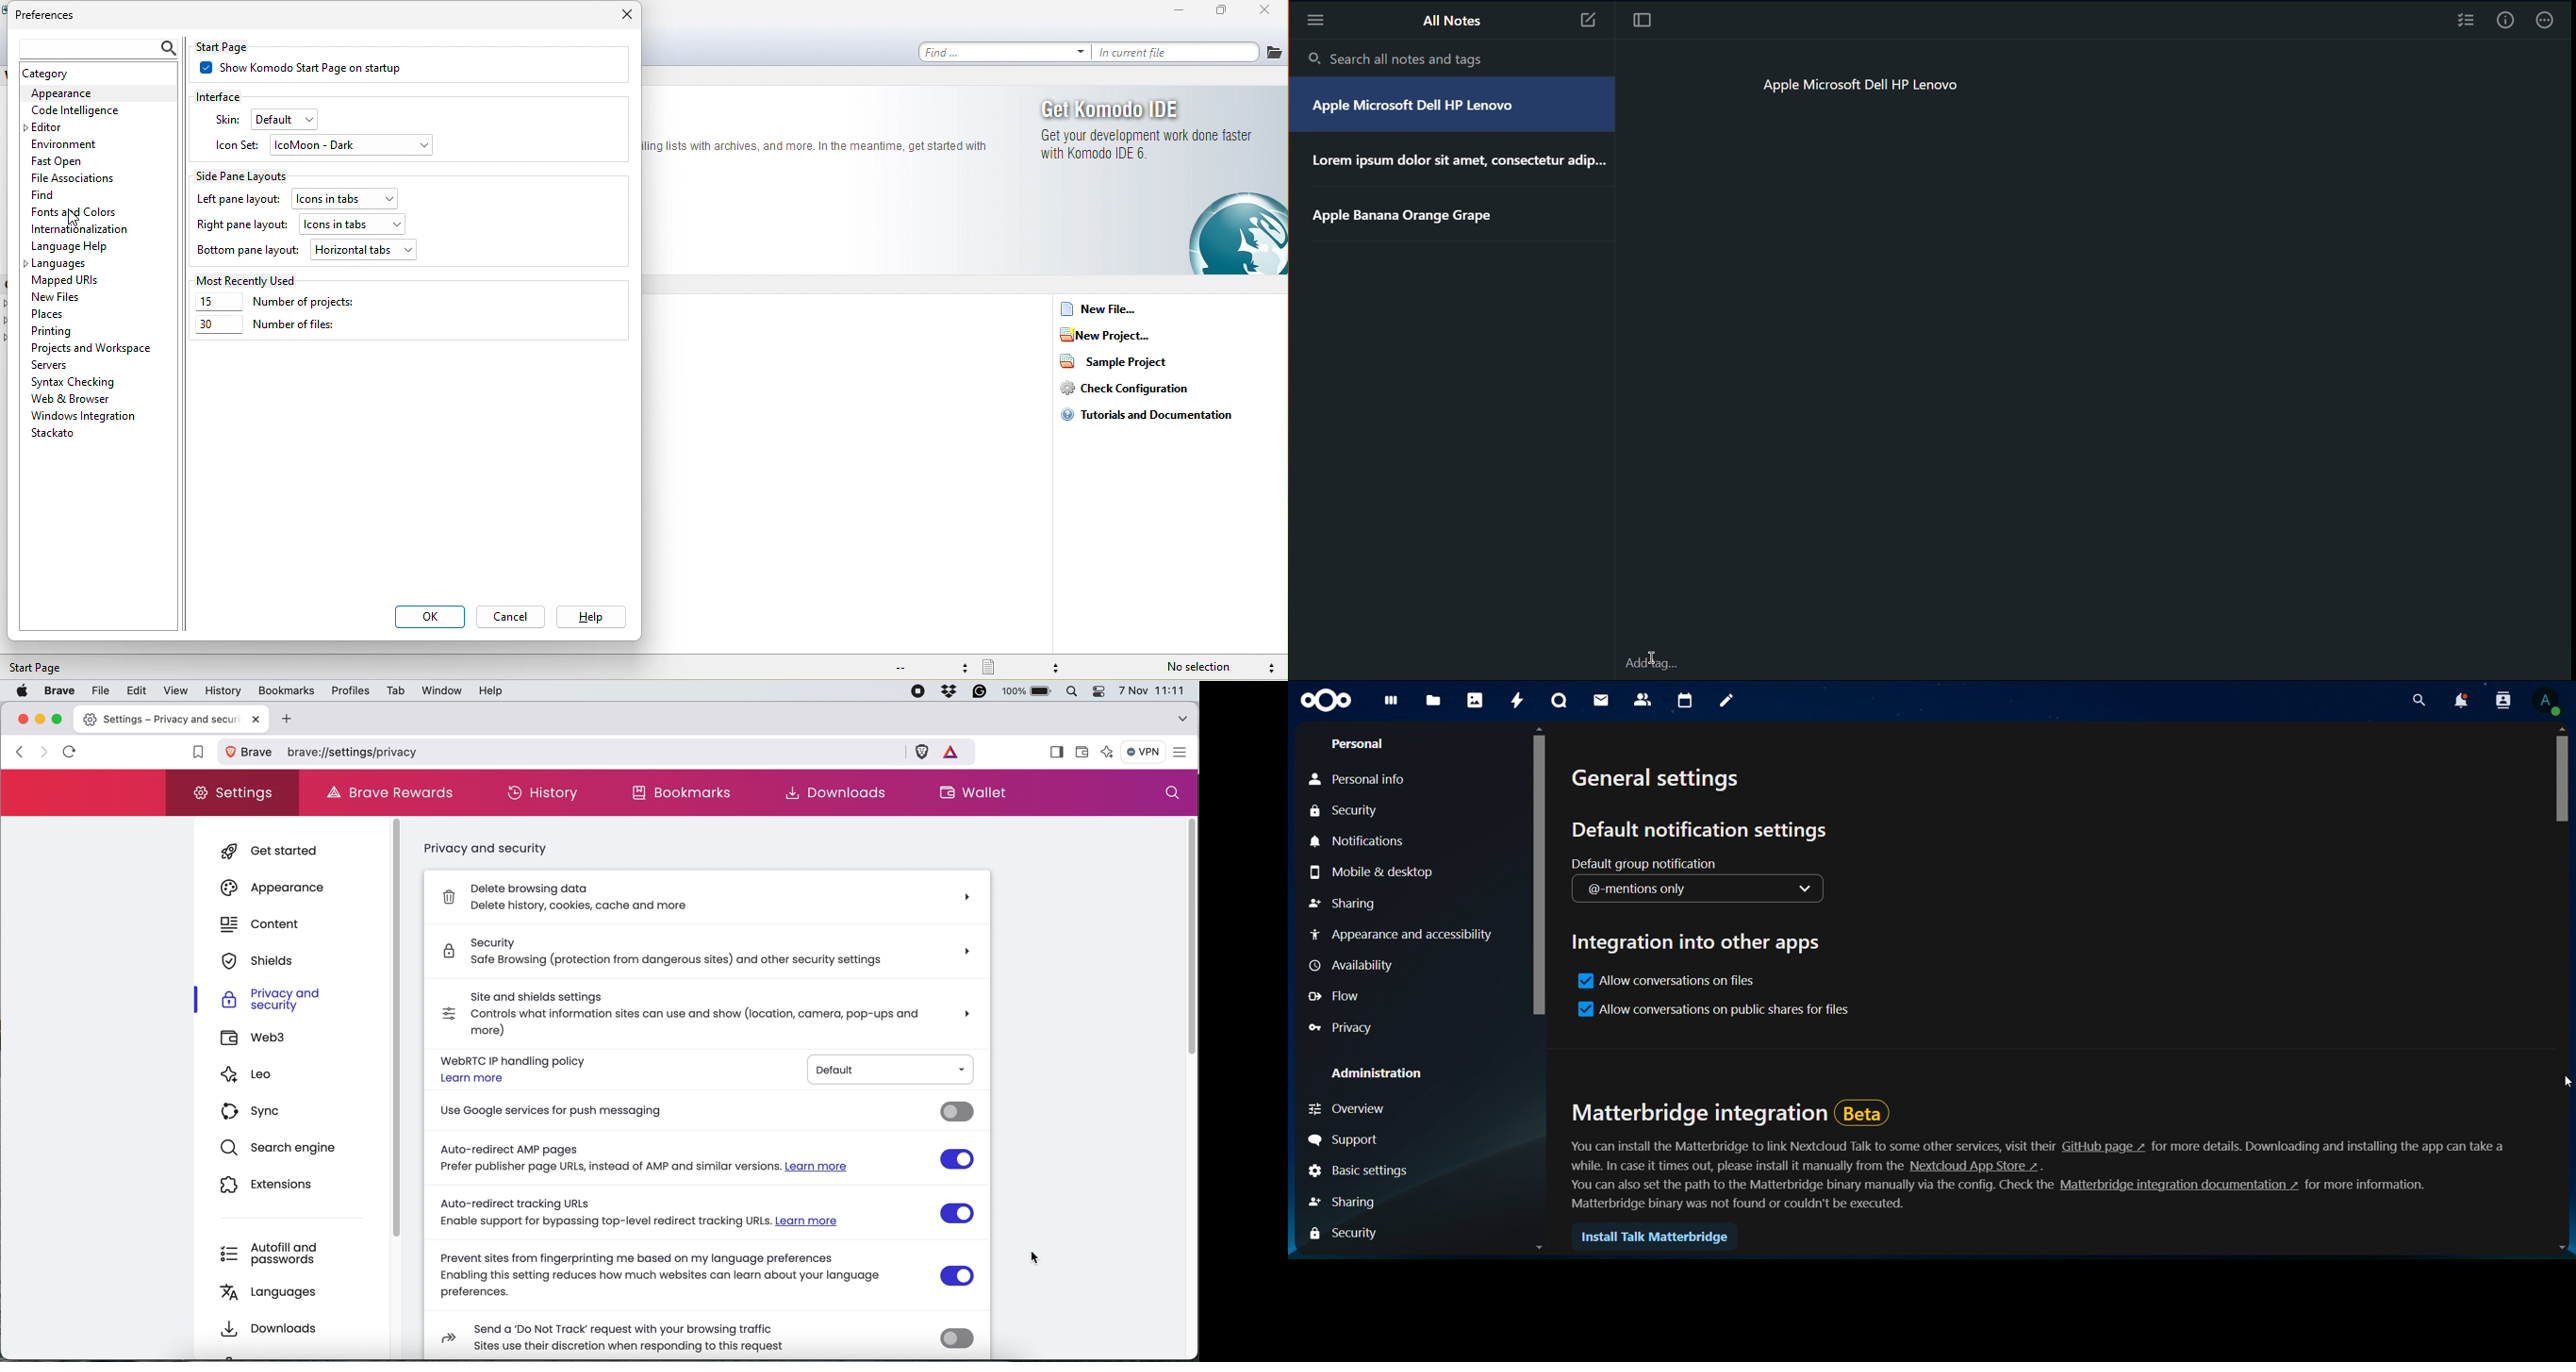 Image resolution: width=2576 pixels, height=1372 pixels. I want to click on cursor, so click(2556, 1083).